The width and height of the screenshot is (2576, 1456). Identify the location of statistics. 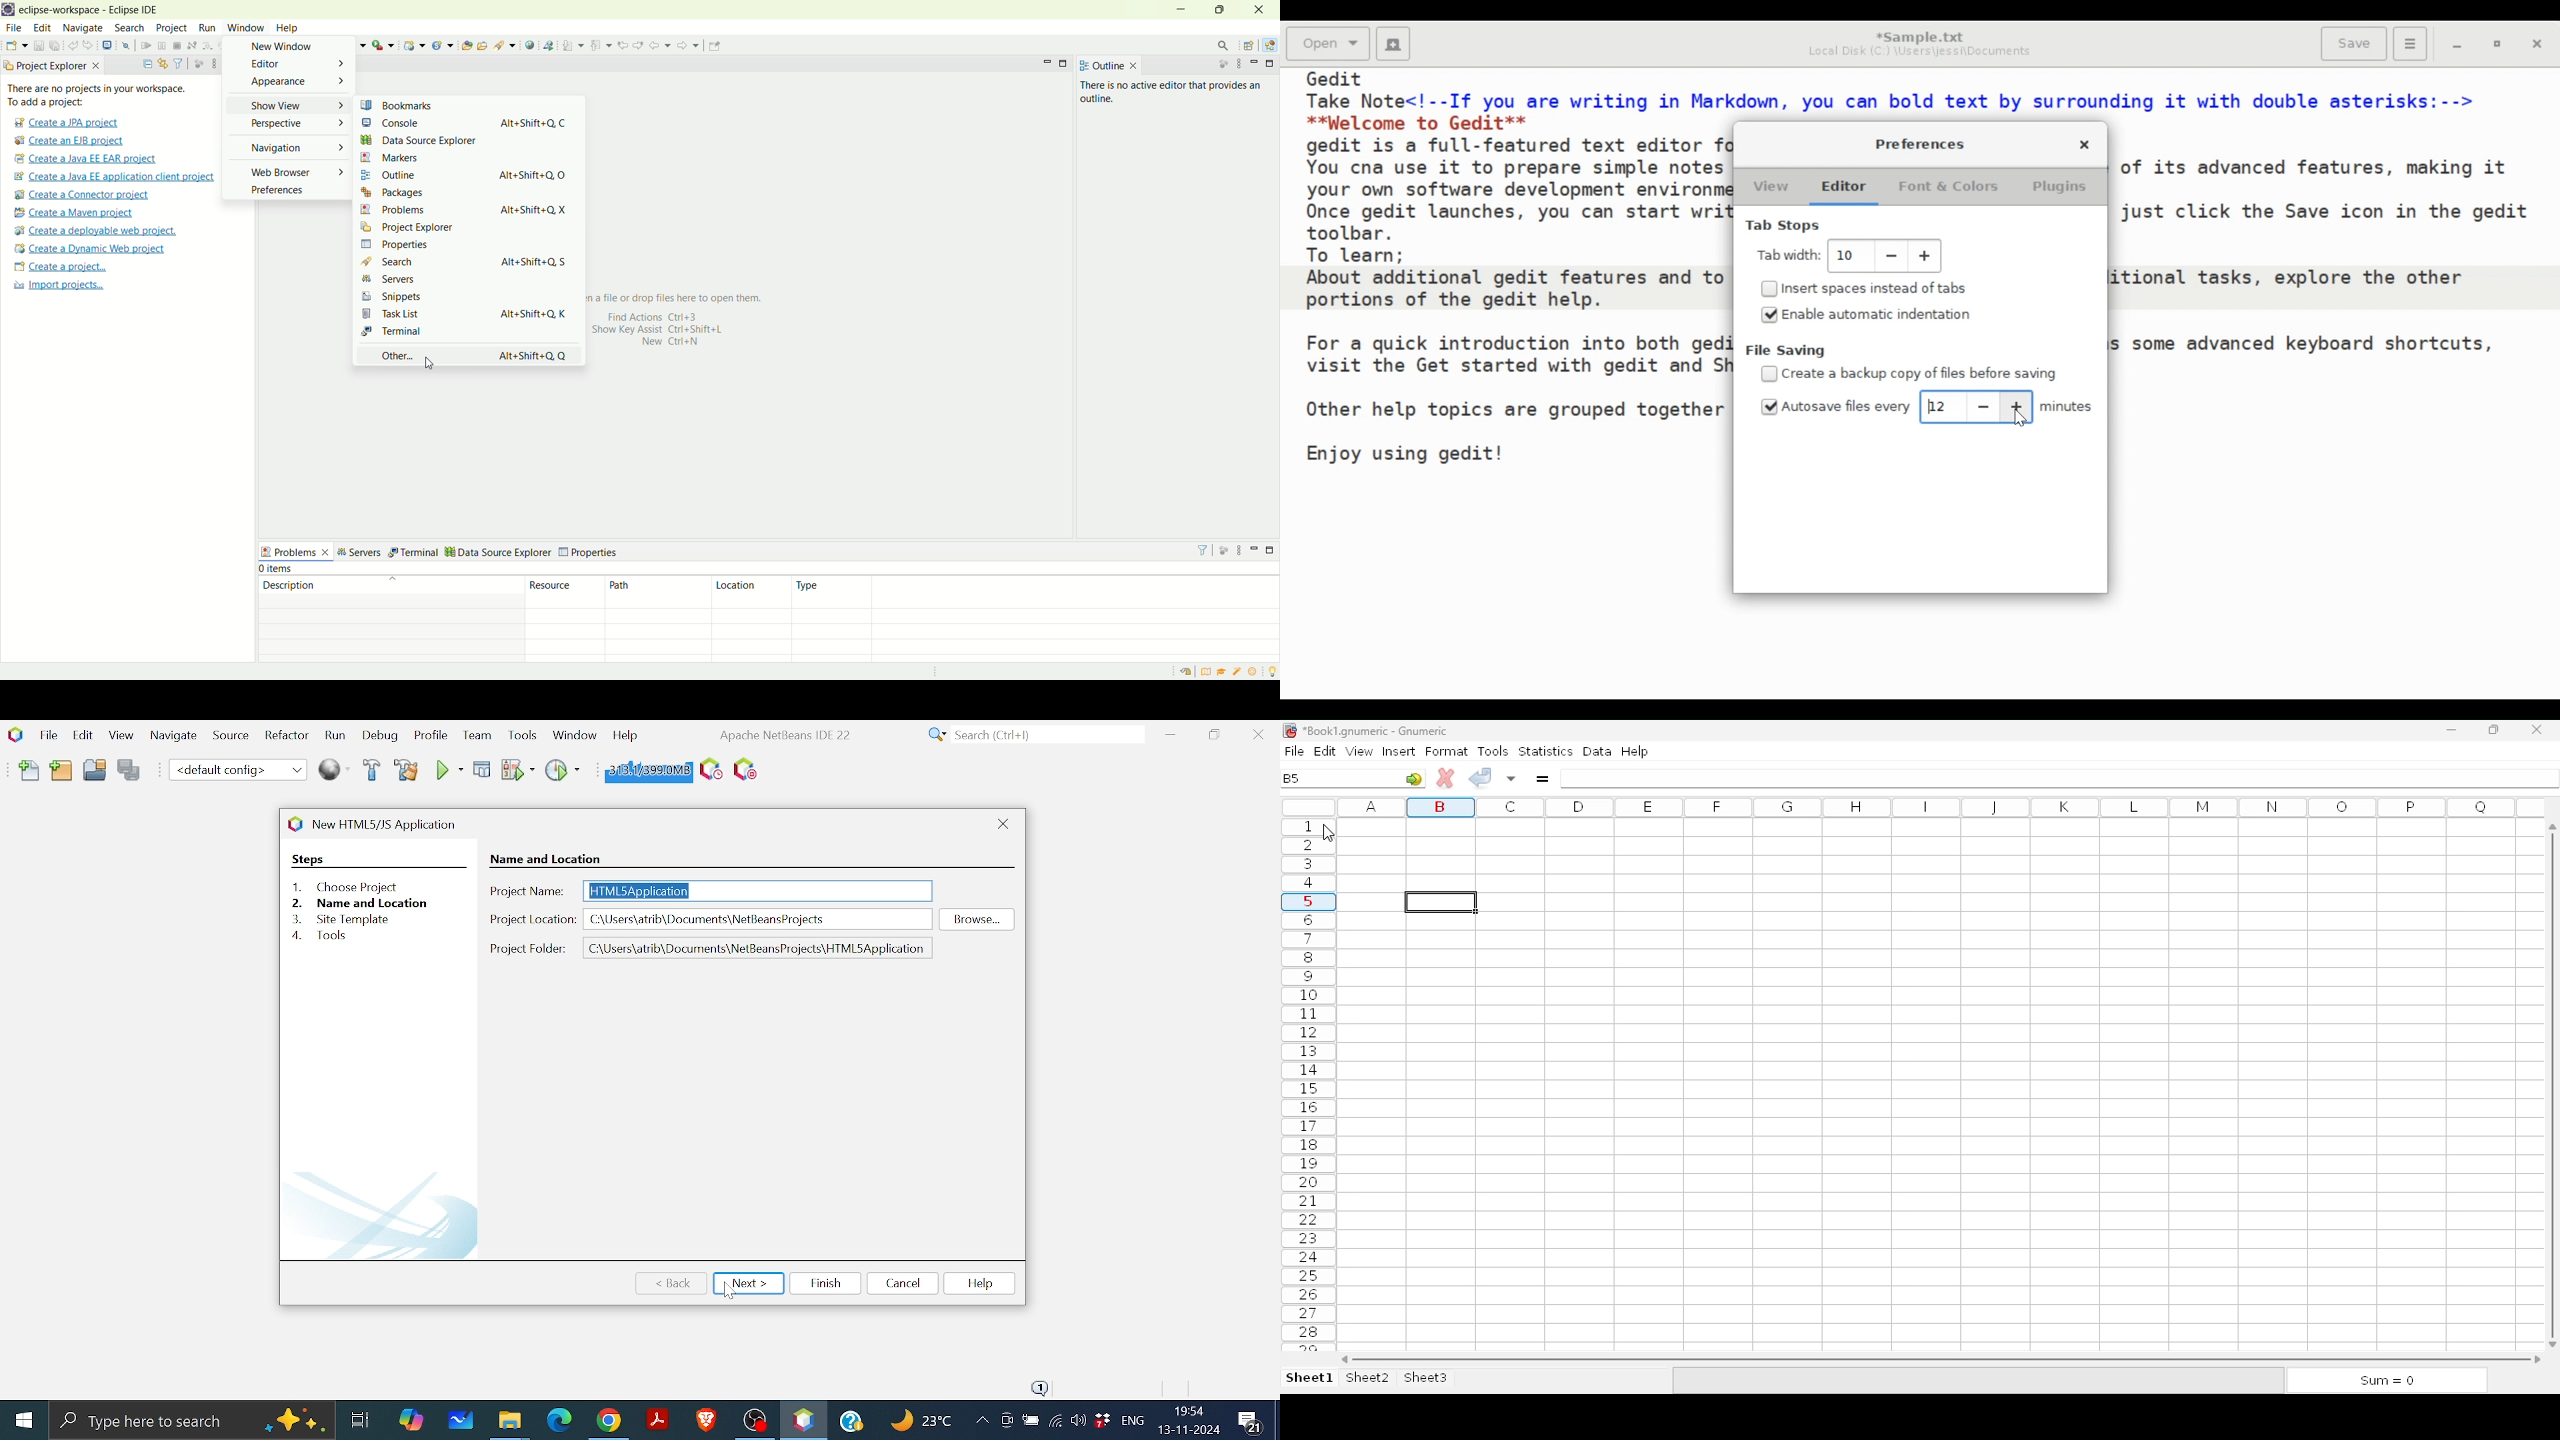
(1545, 750).